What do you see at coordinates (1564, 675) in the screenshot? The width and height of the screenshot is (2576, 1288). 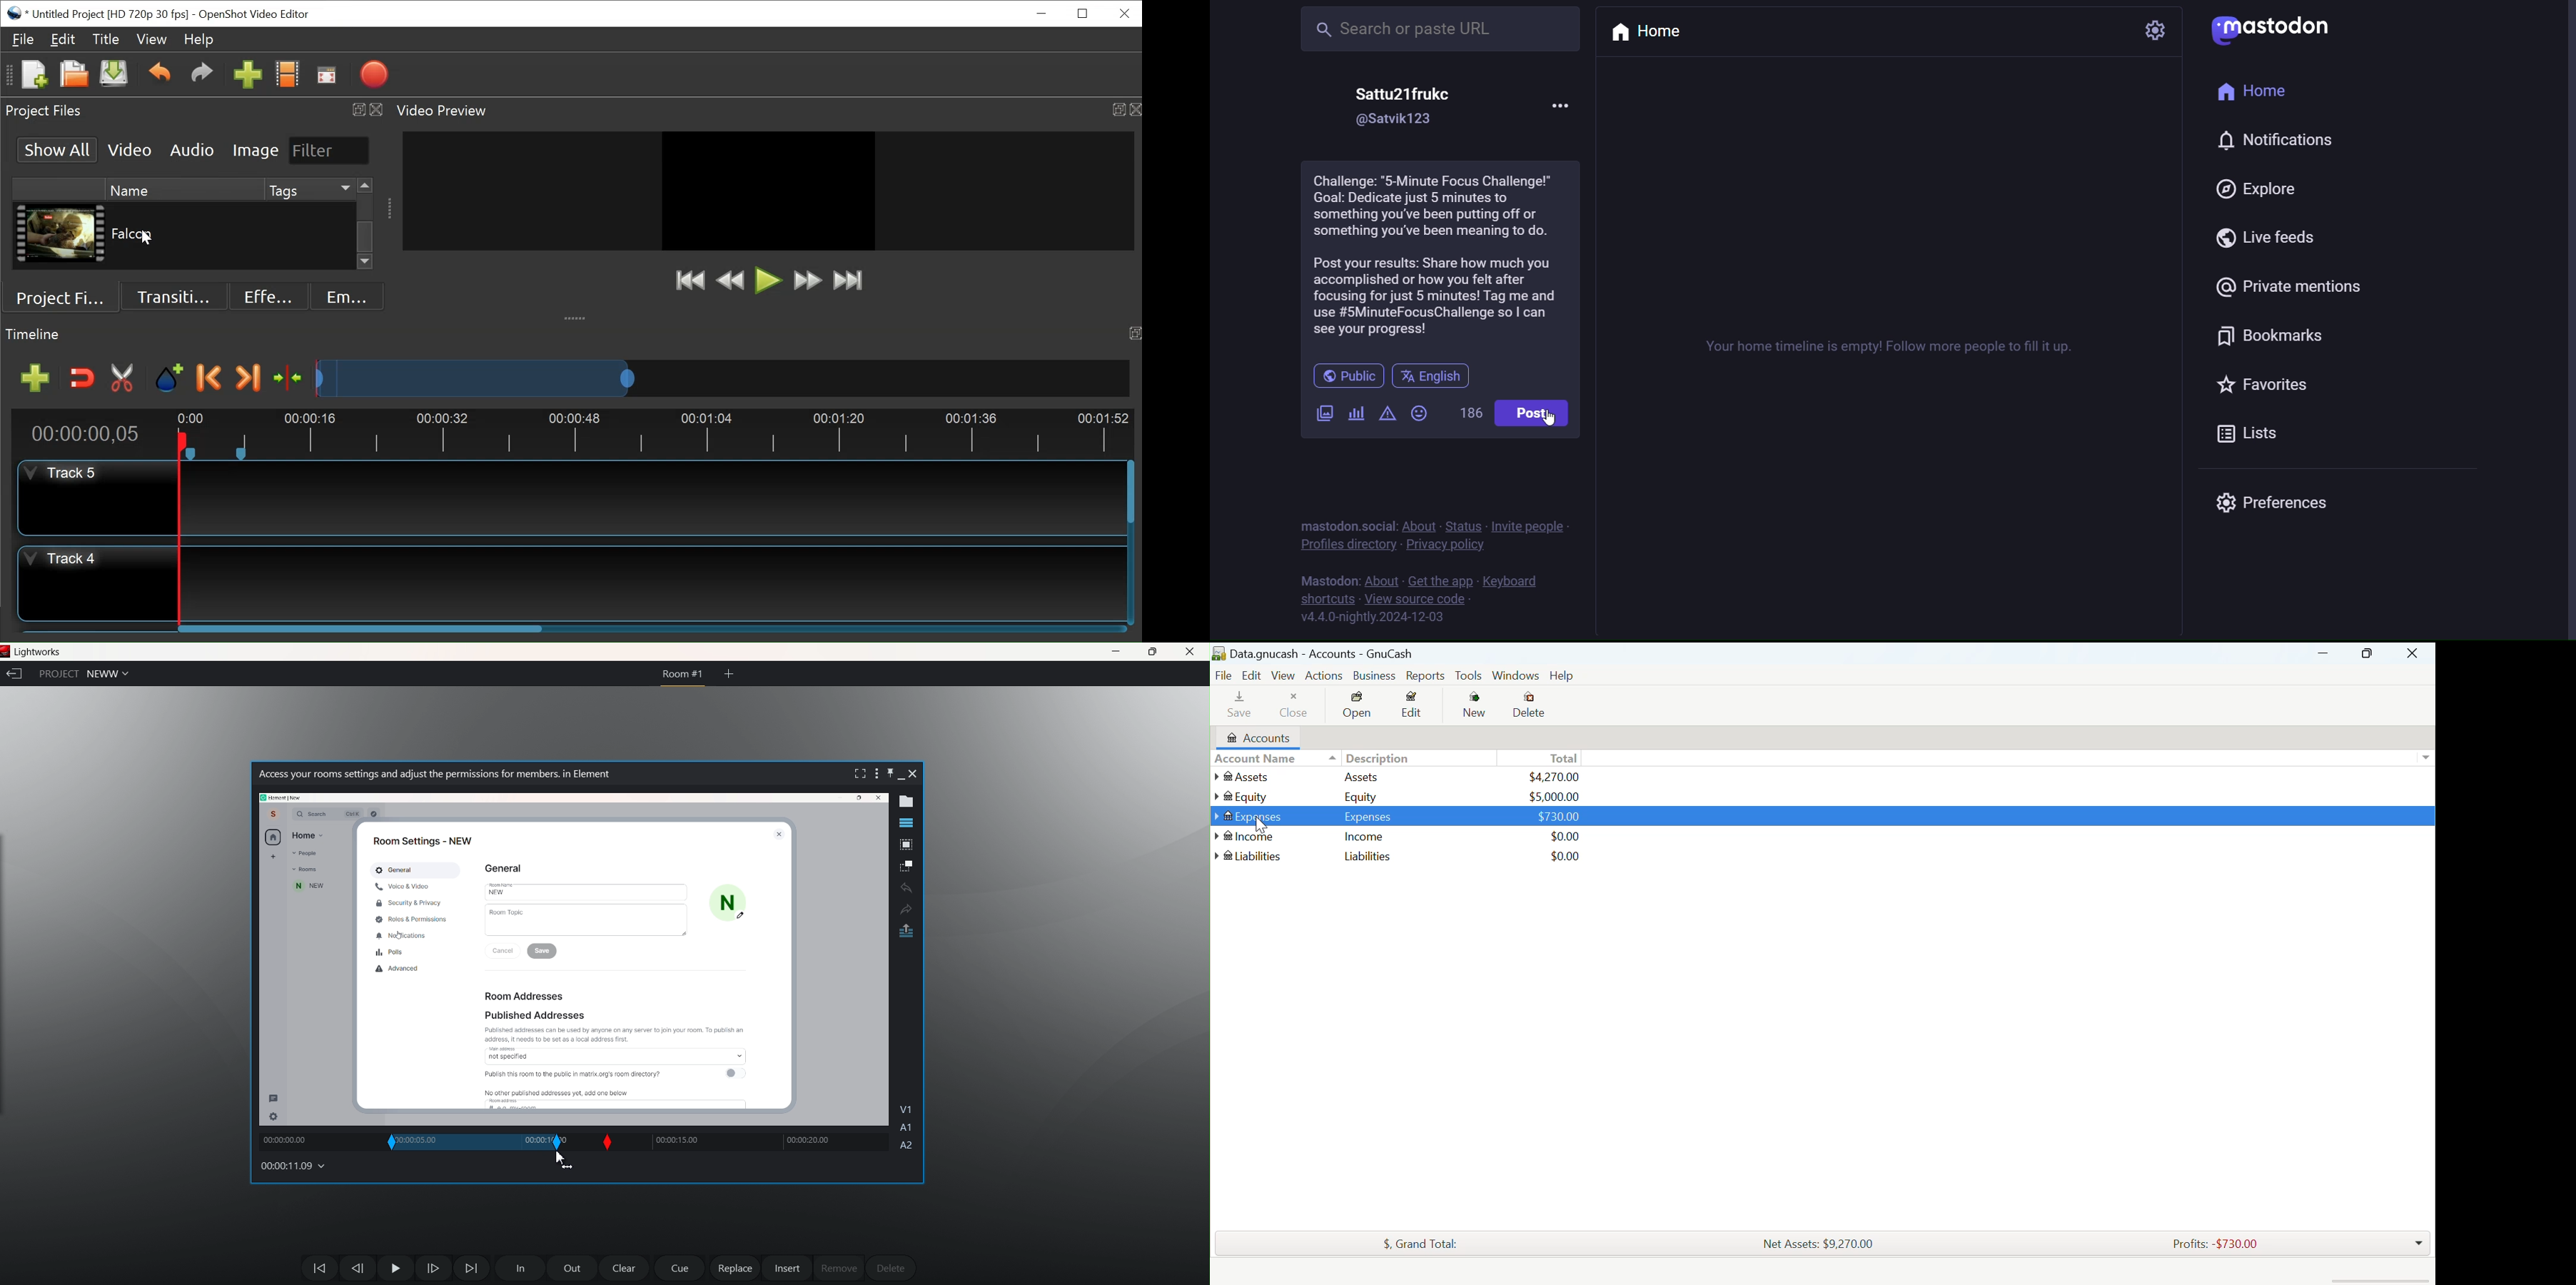 I see `Help` at bounding box center [1564, 675].